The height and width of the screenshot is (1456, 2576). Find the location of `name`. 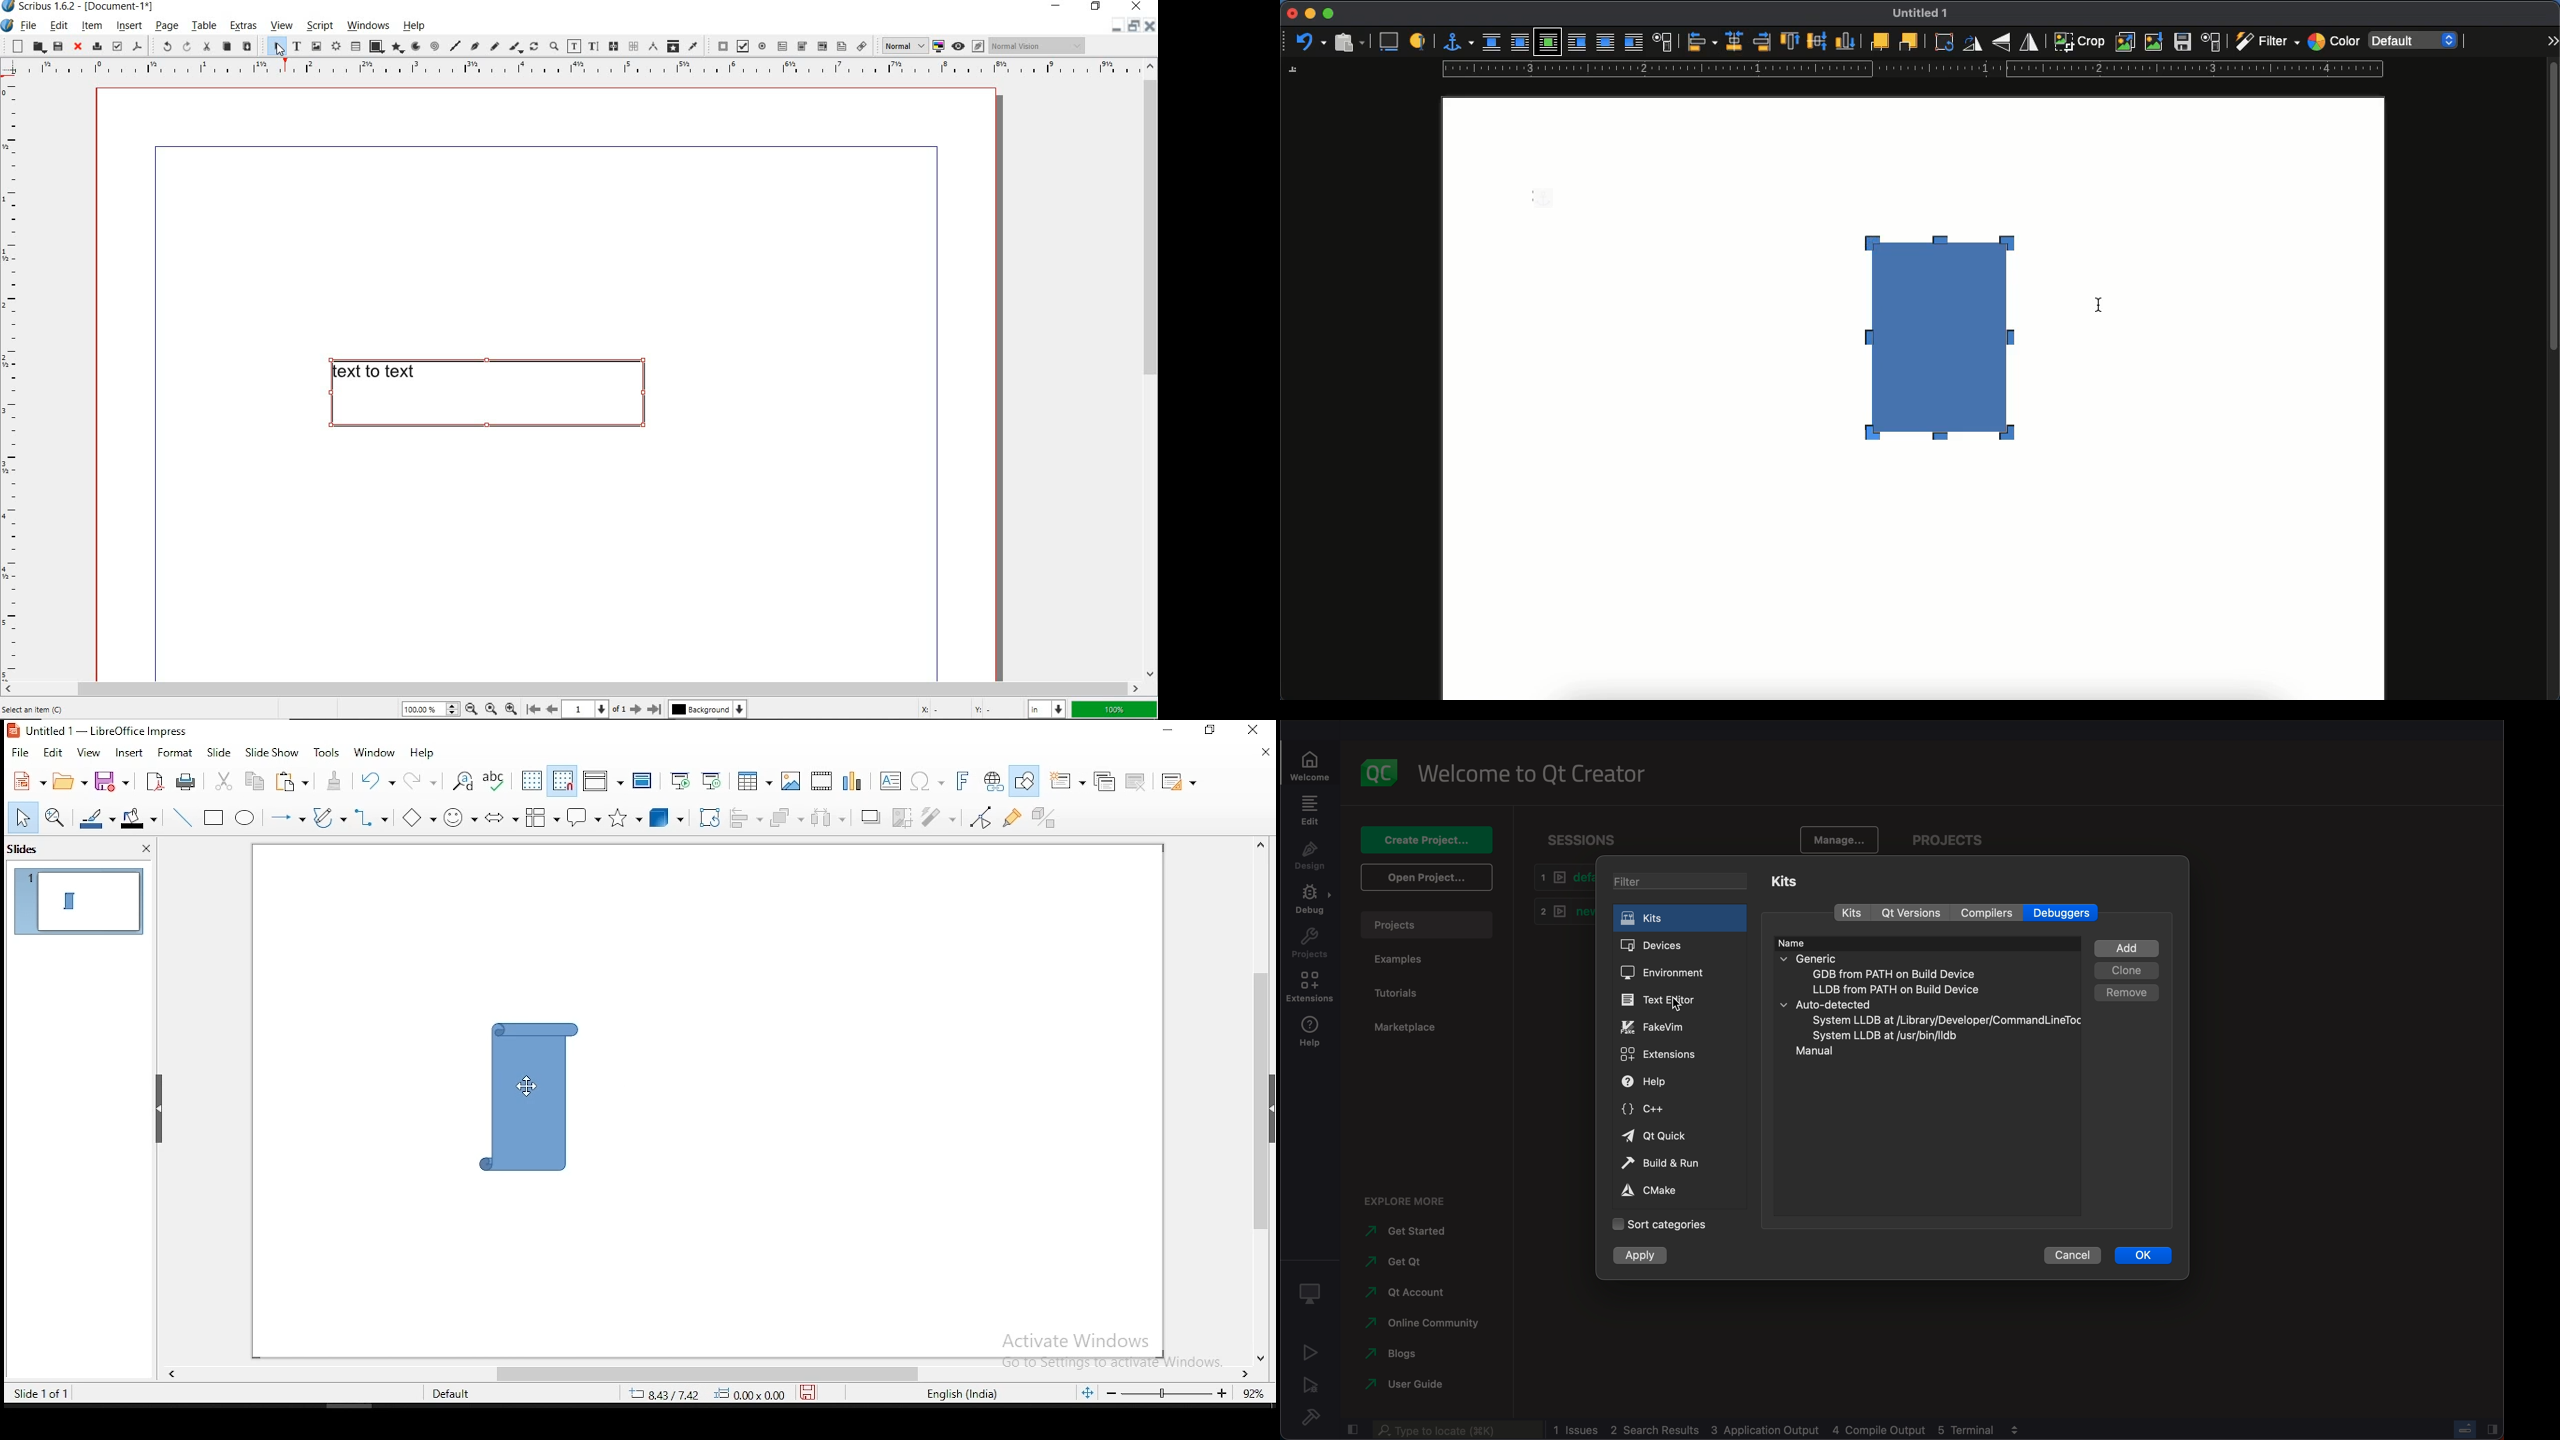

name is located at coordinates (1797, 944).